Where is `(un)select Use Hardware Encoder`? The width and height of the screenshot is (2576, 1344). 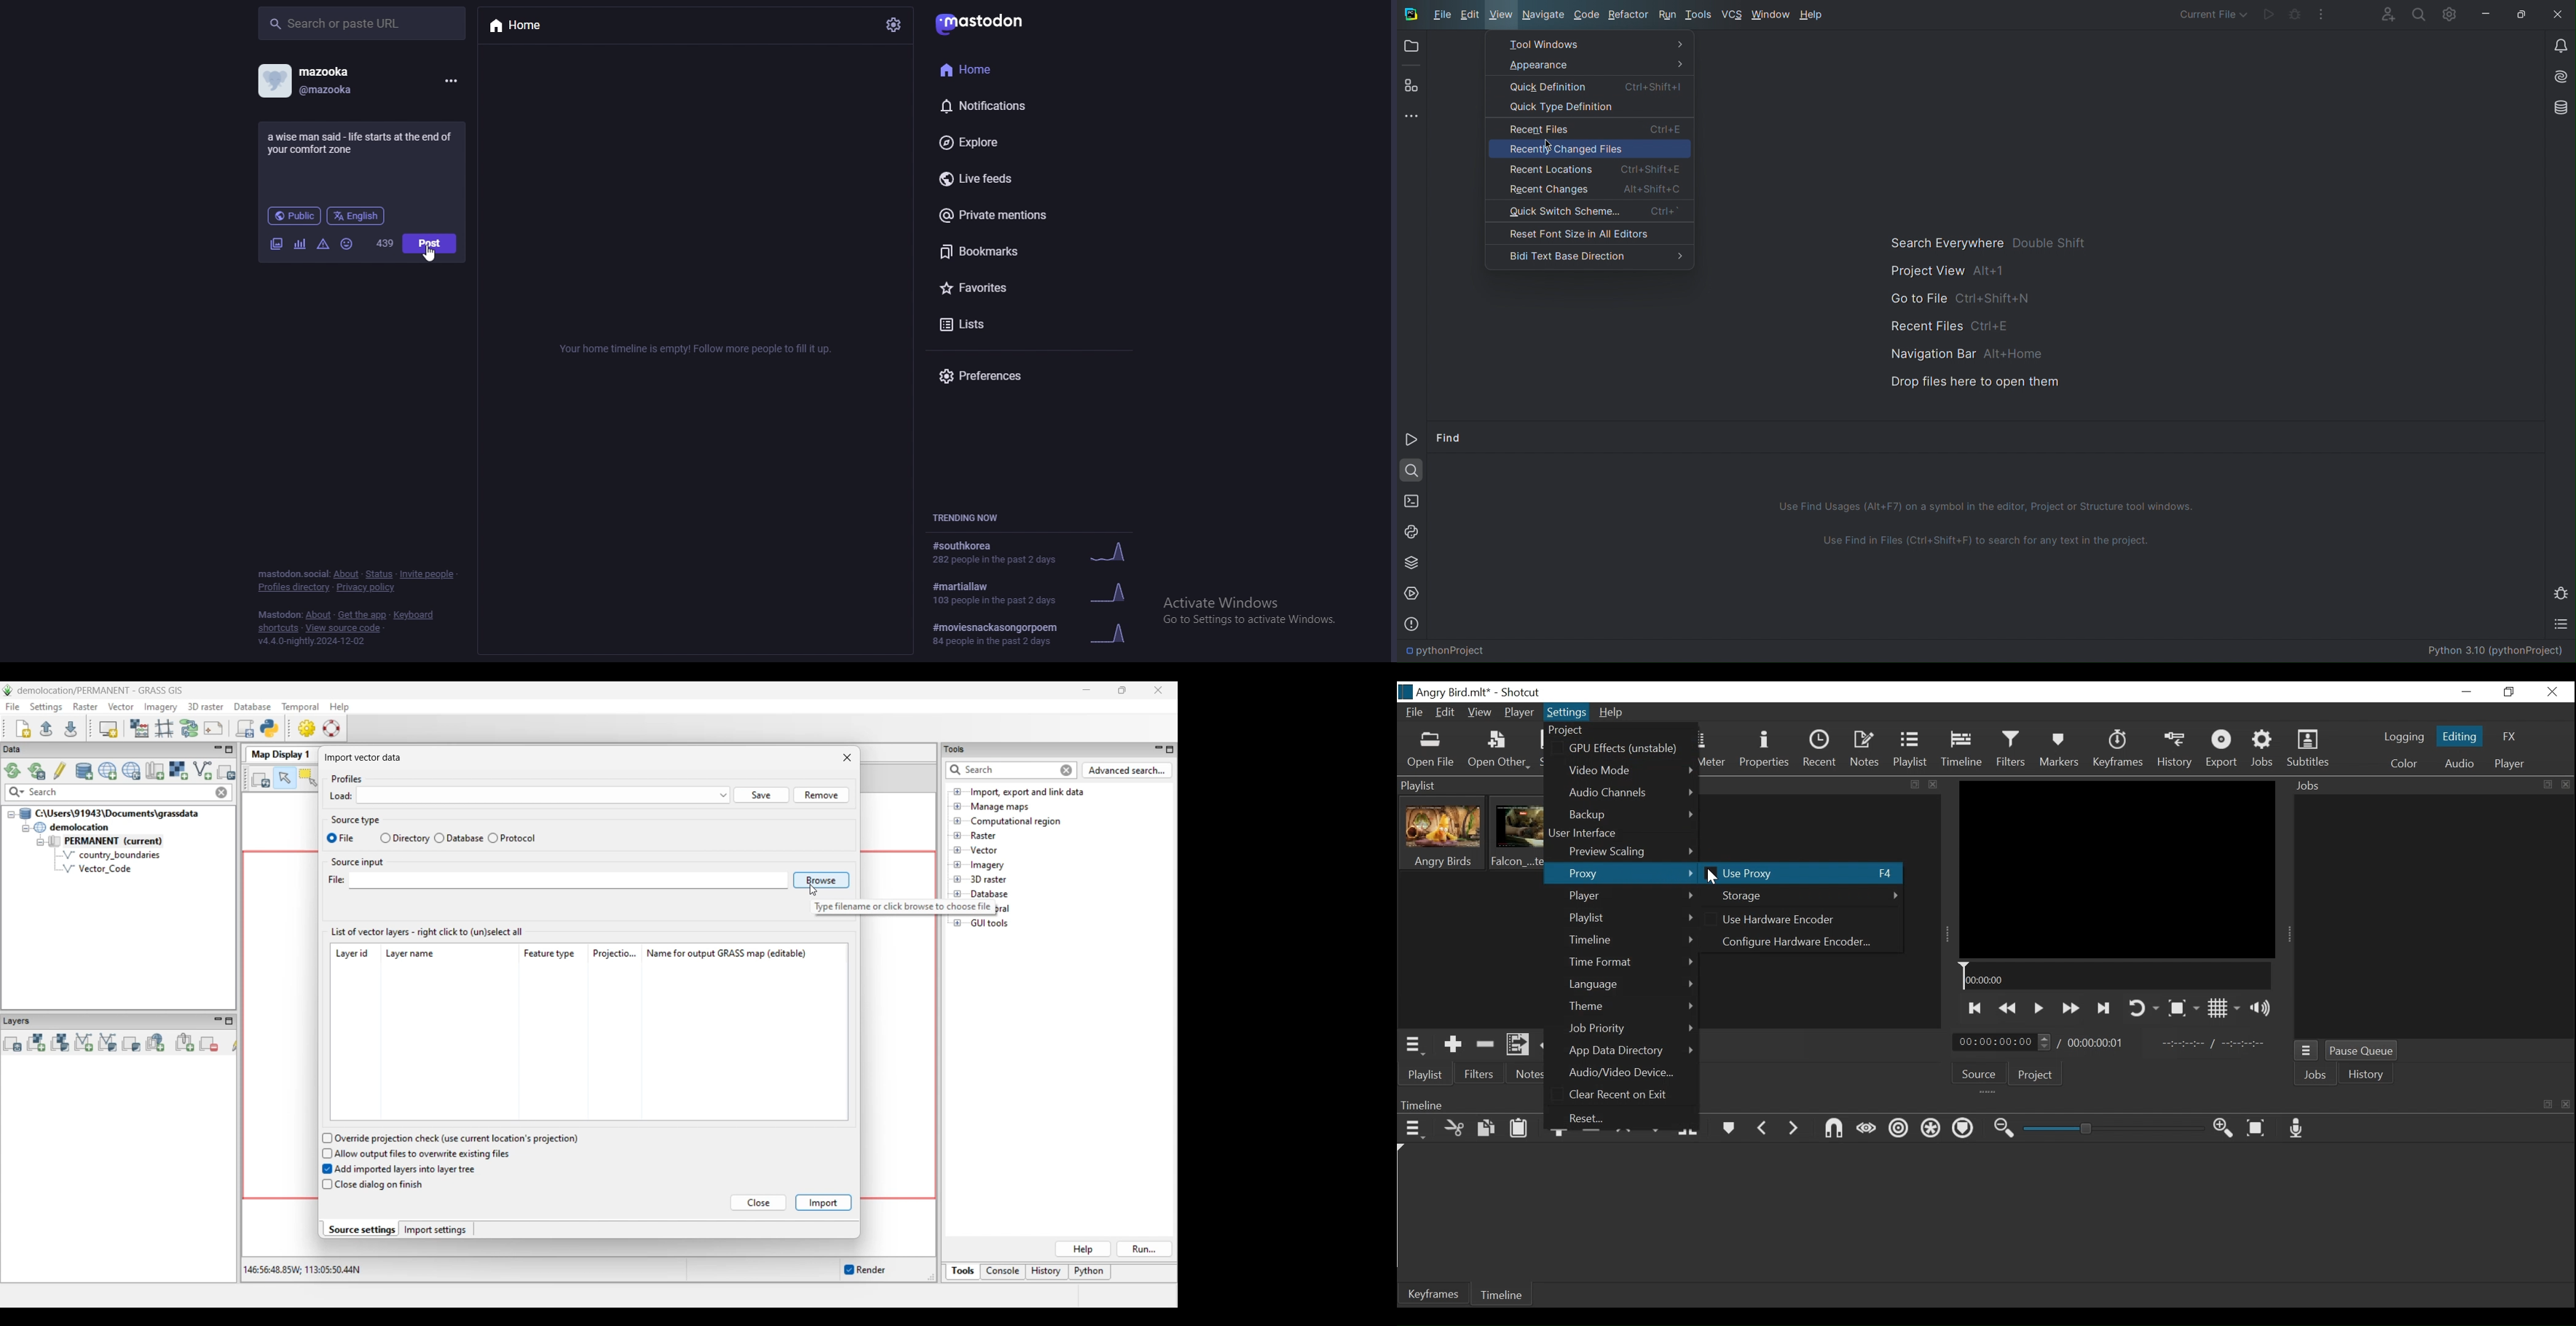 (un)select Use Hardware Encoder is located at coordinates (1778, 919).